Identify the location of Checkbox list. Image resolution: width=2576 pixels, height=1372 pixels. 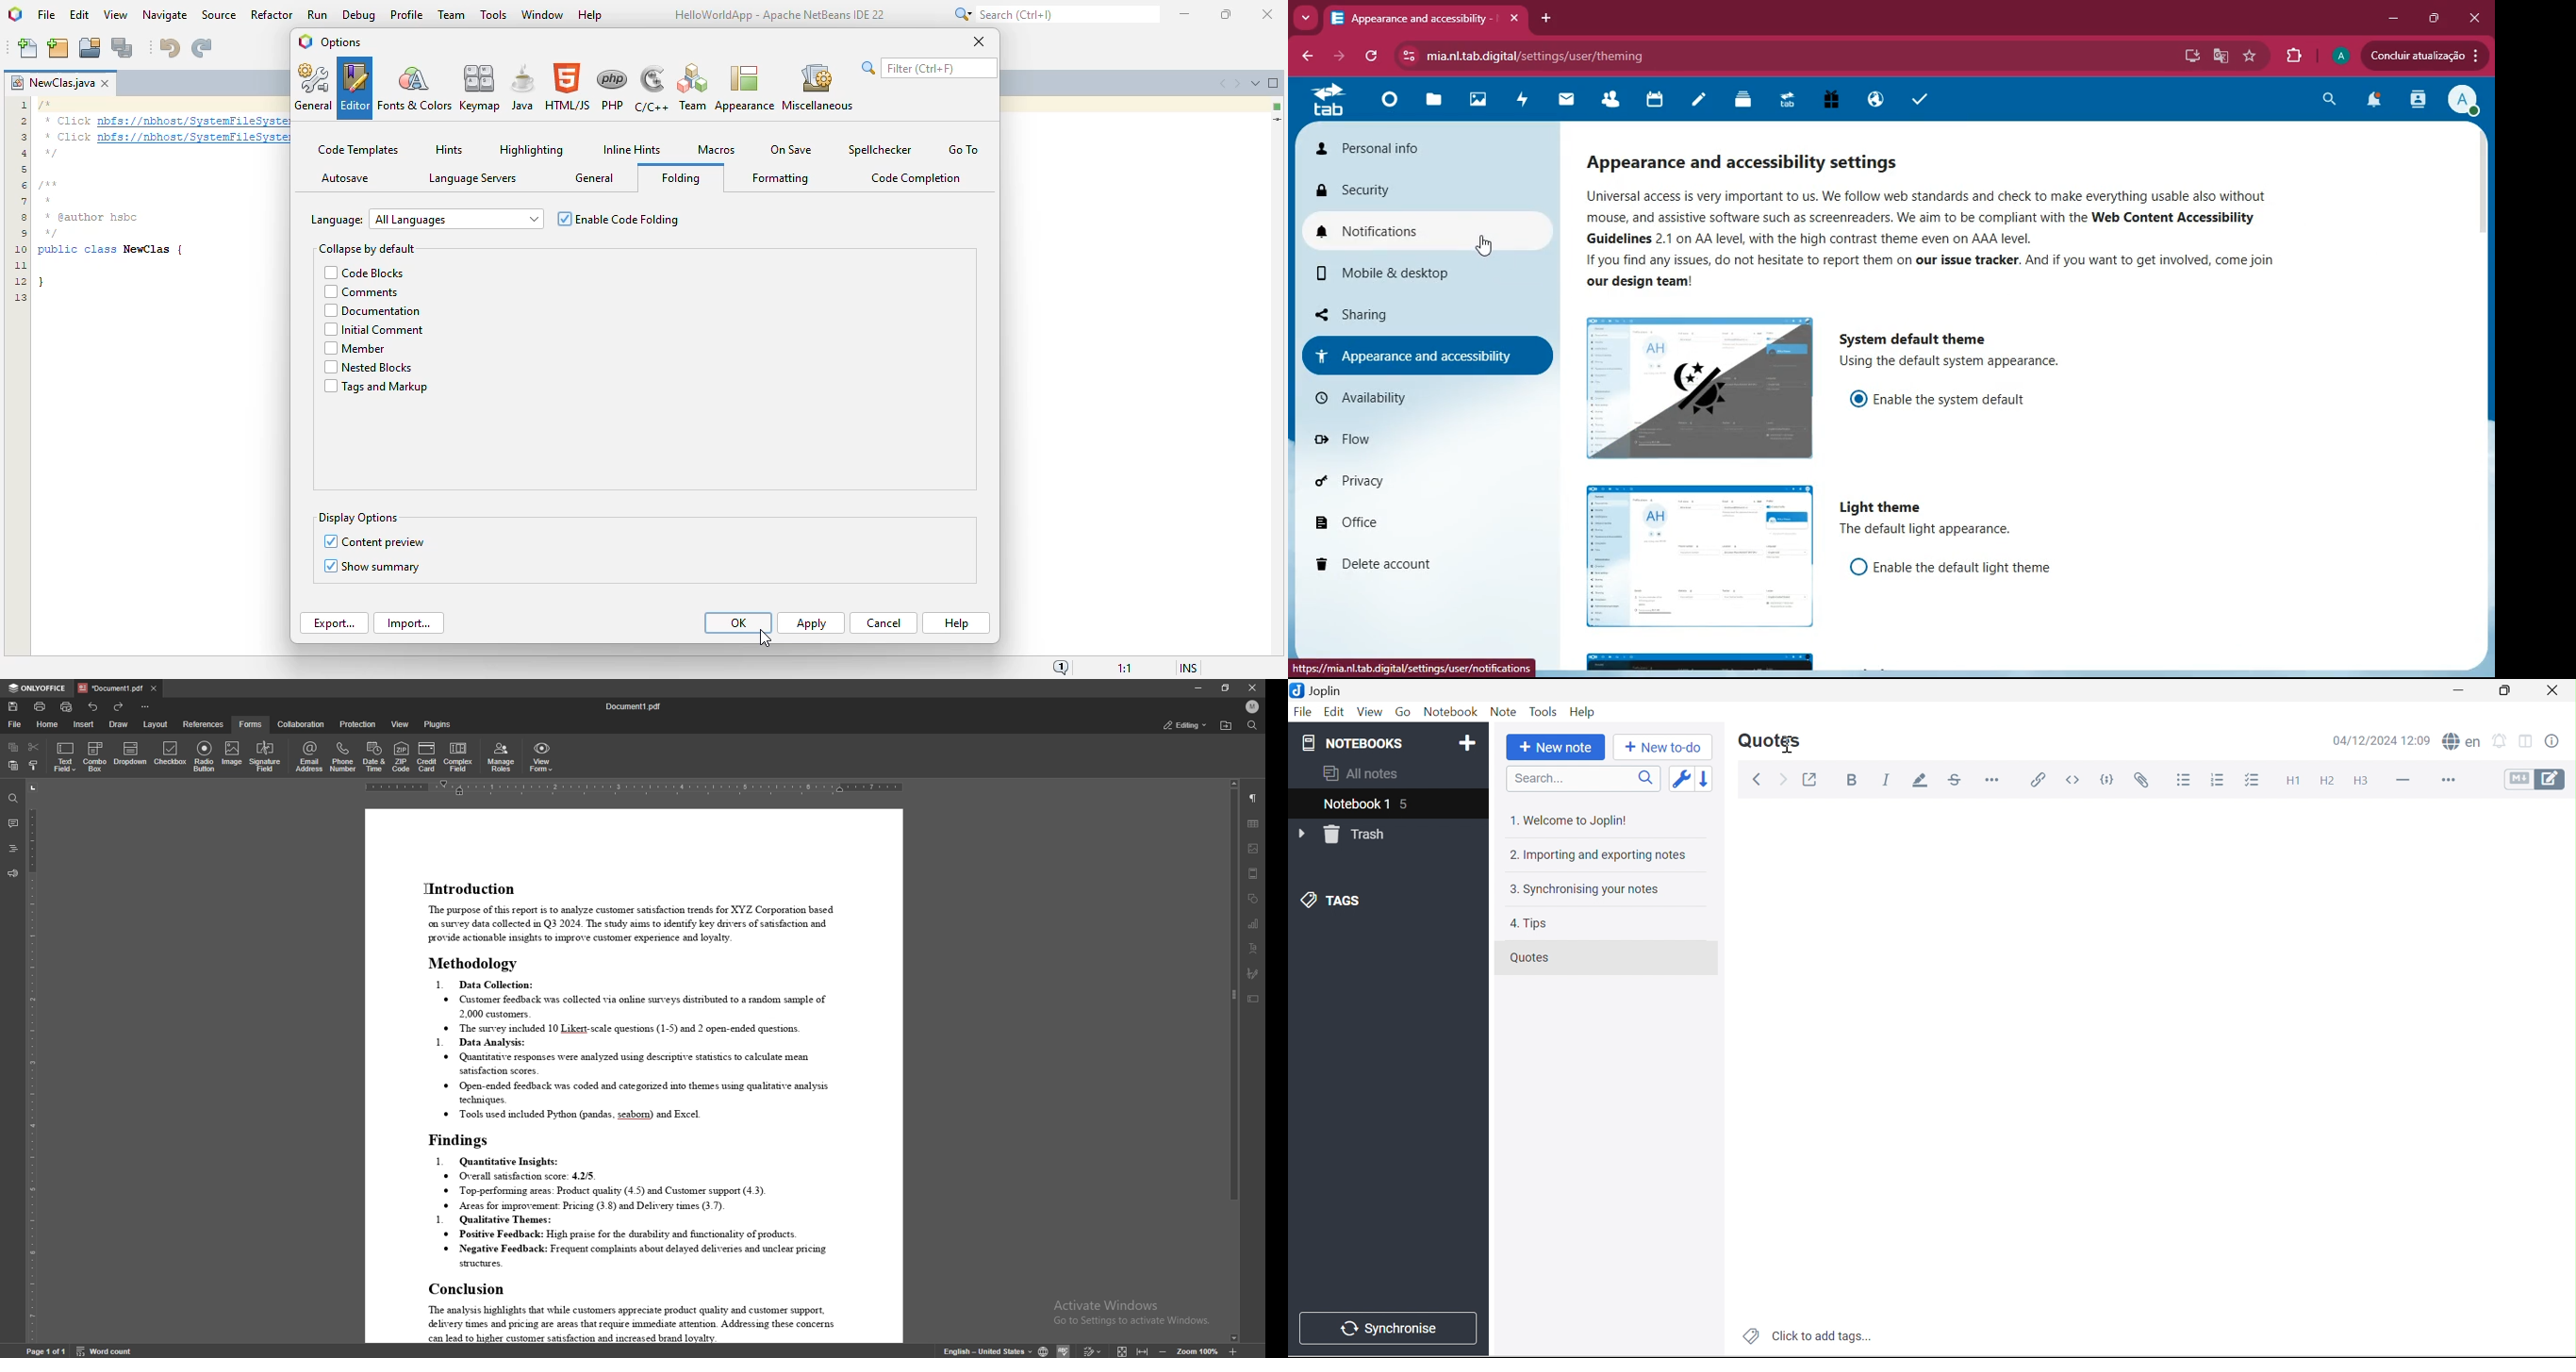
(2250, 780).